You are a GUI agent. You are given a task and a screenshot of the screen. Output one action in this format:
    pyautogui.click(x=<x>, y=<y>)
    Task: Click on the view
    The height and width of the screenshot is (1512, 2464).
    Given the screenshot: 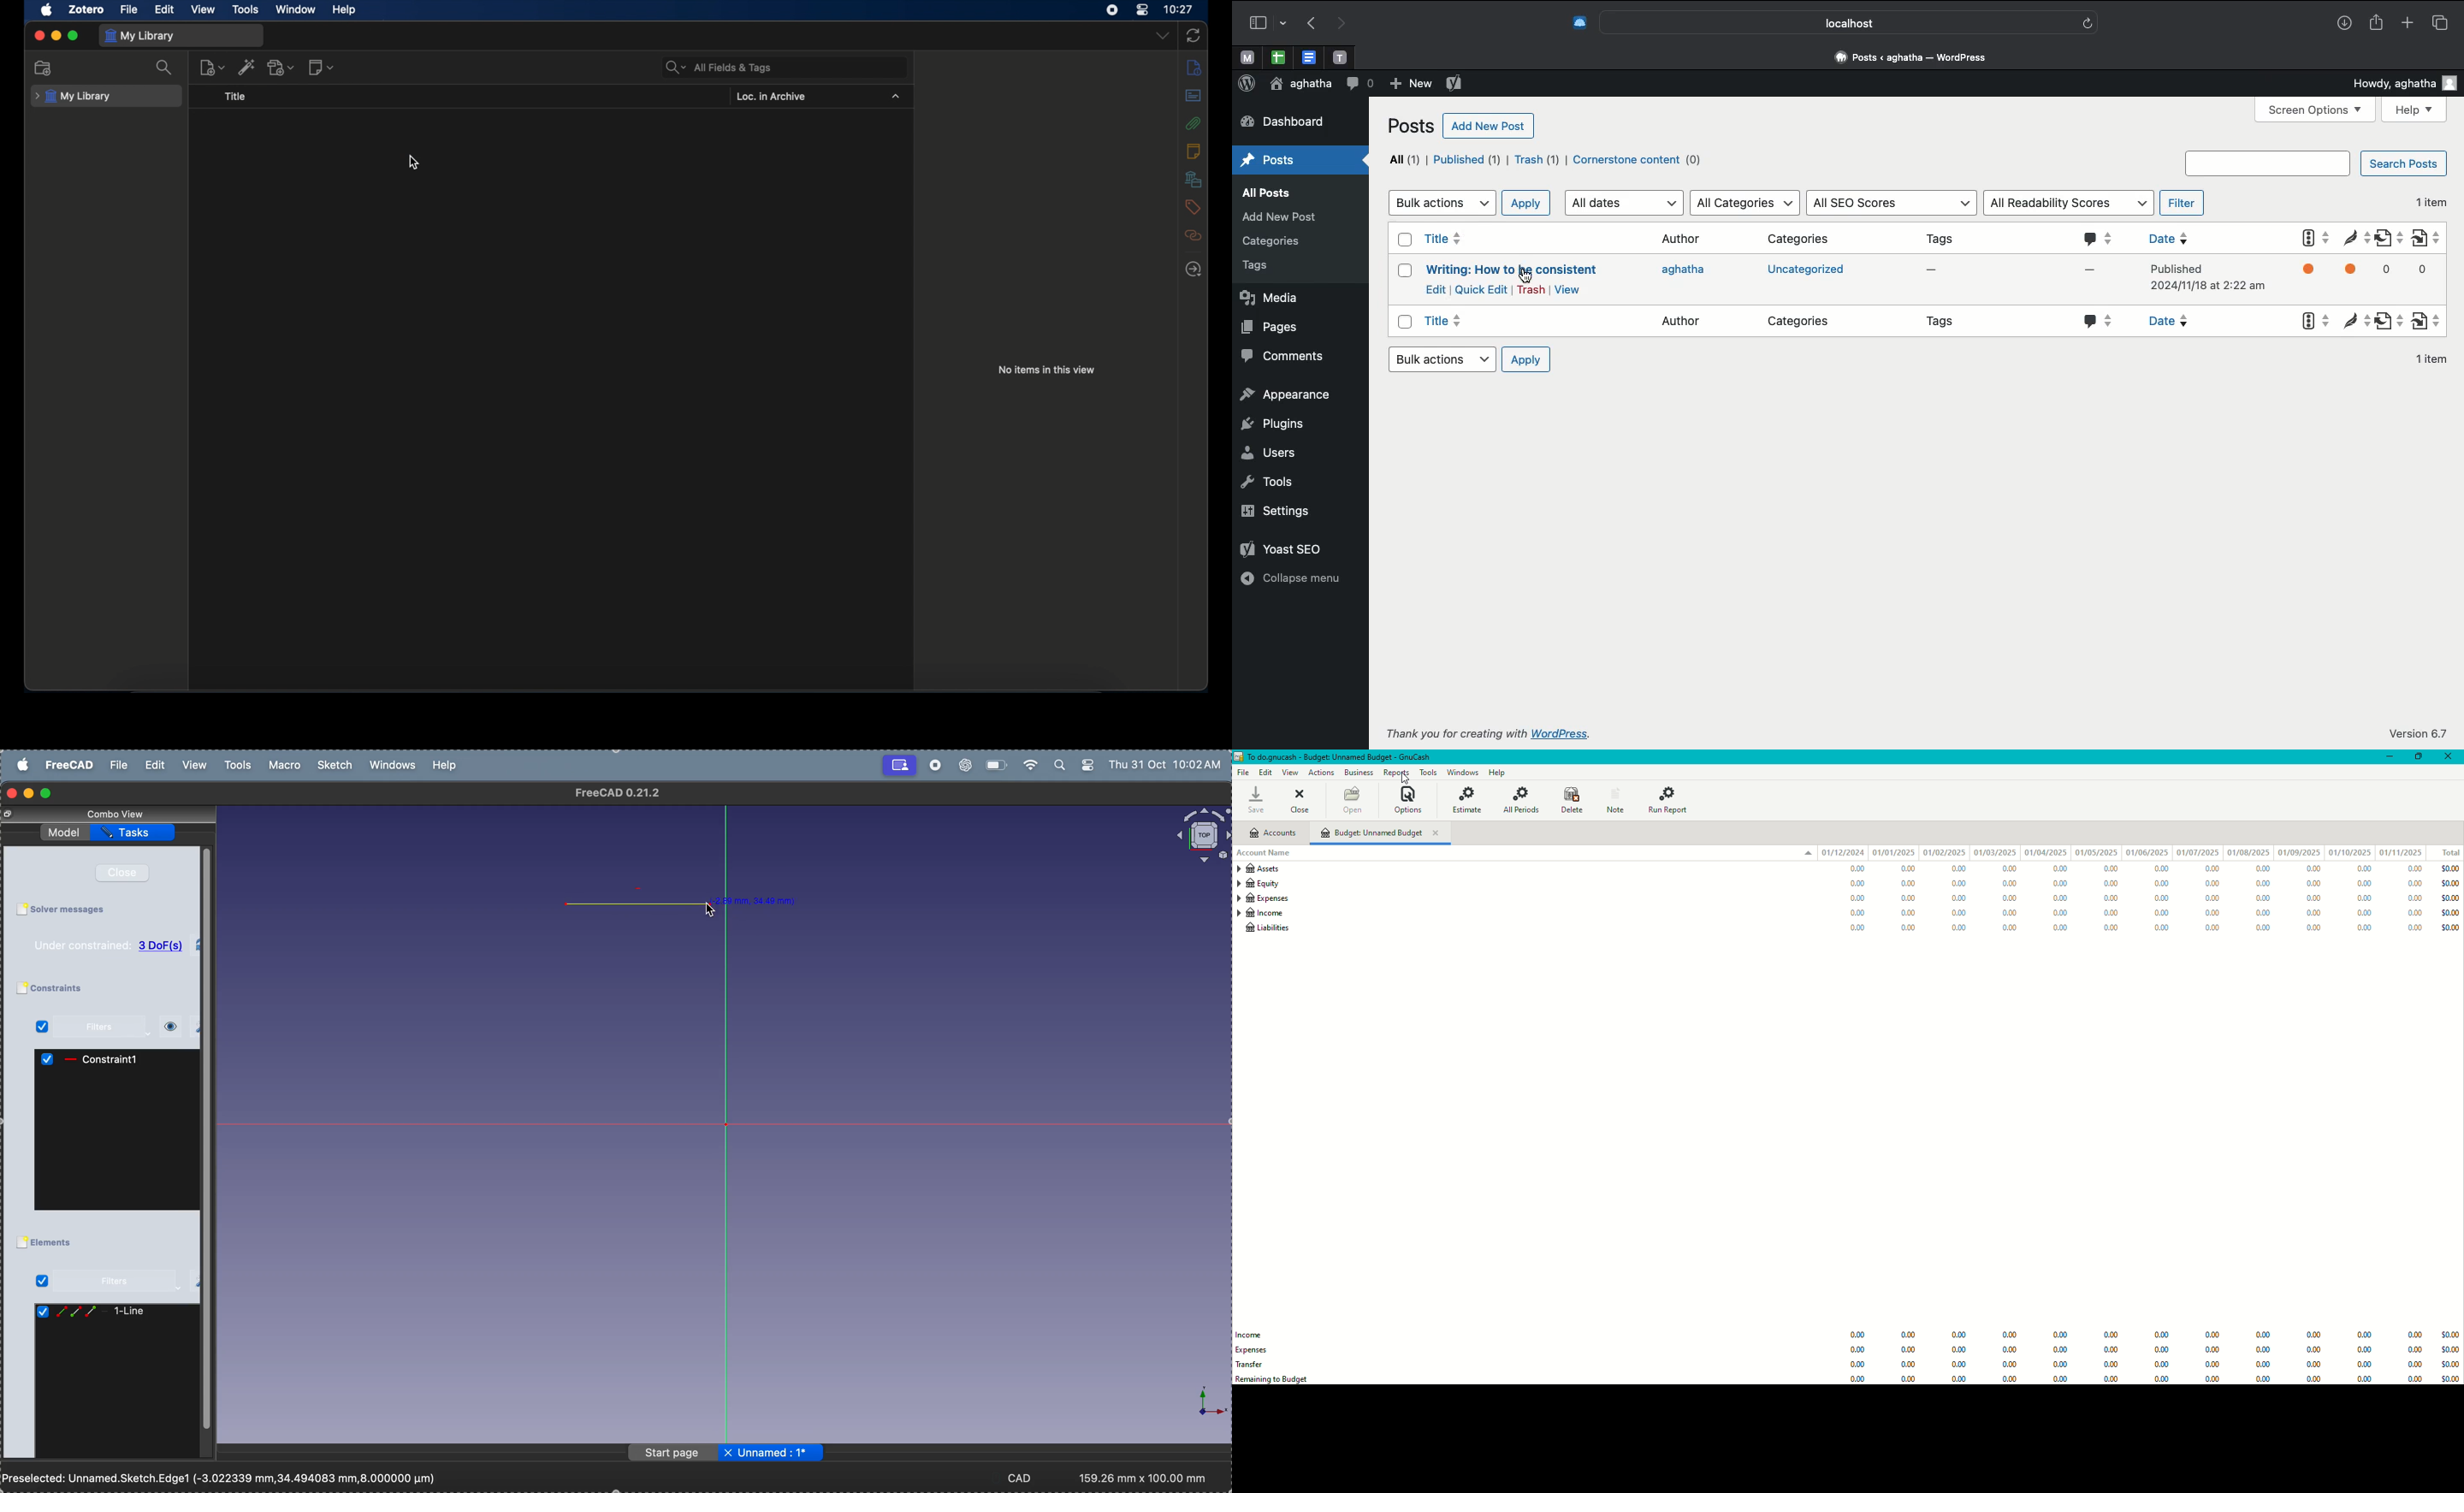 What is the action you would take?
    pyautogui.click(x=193, y=765)
    